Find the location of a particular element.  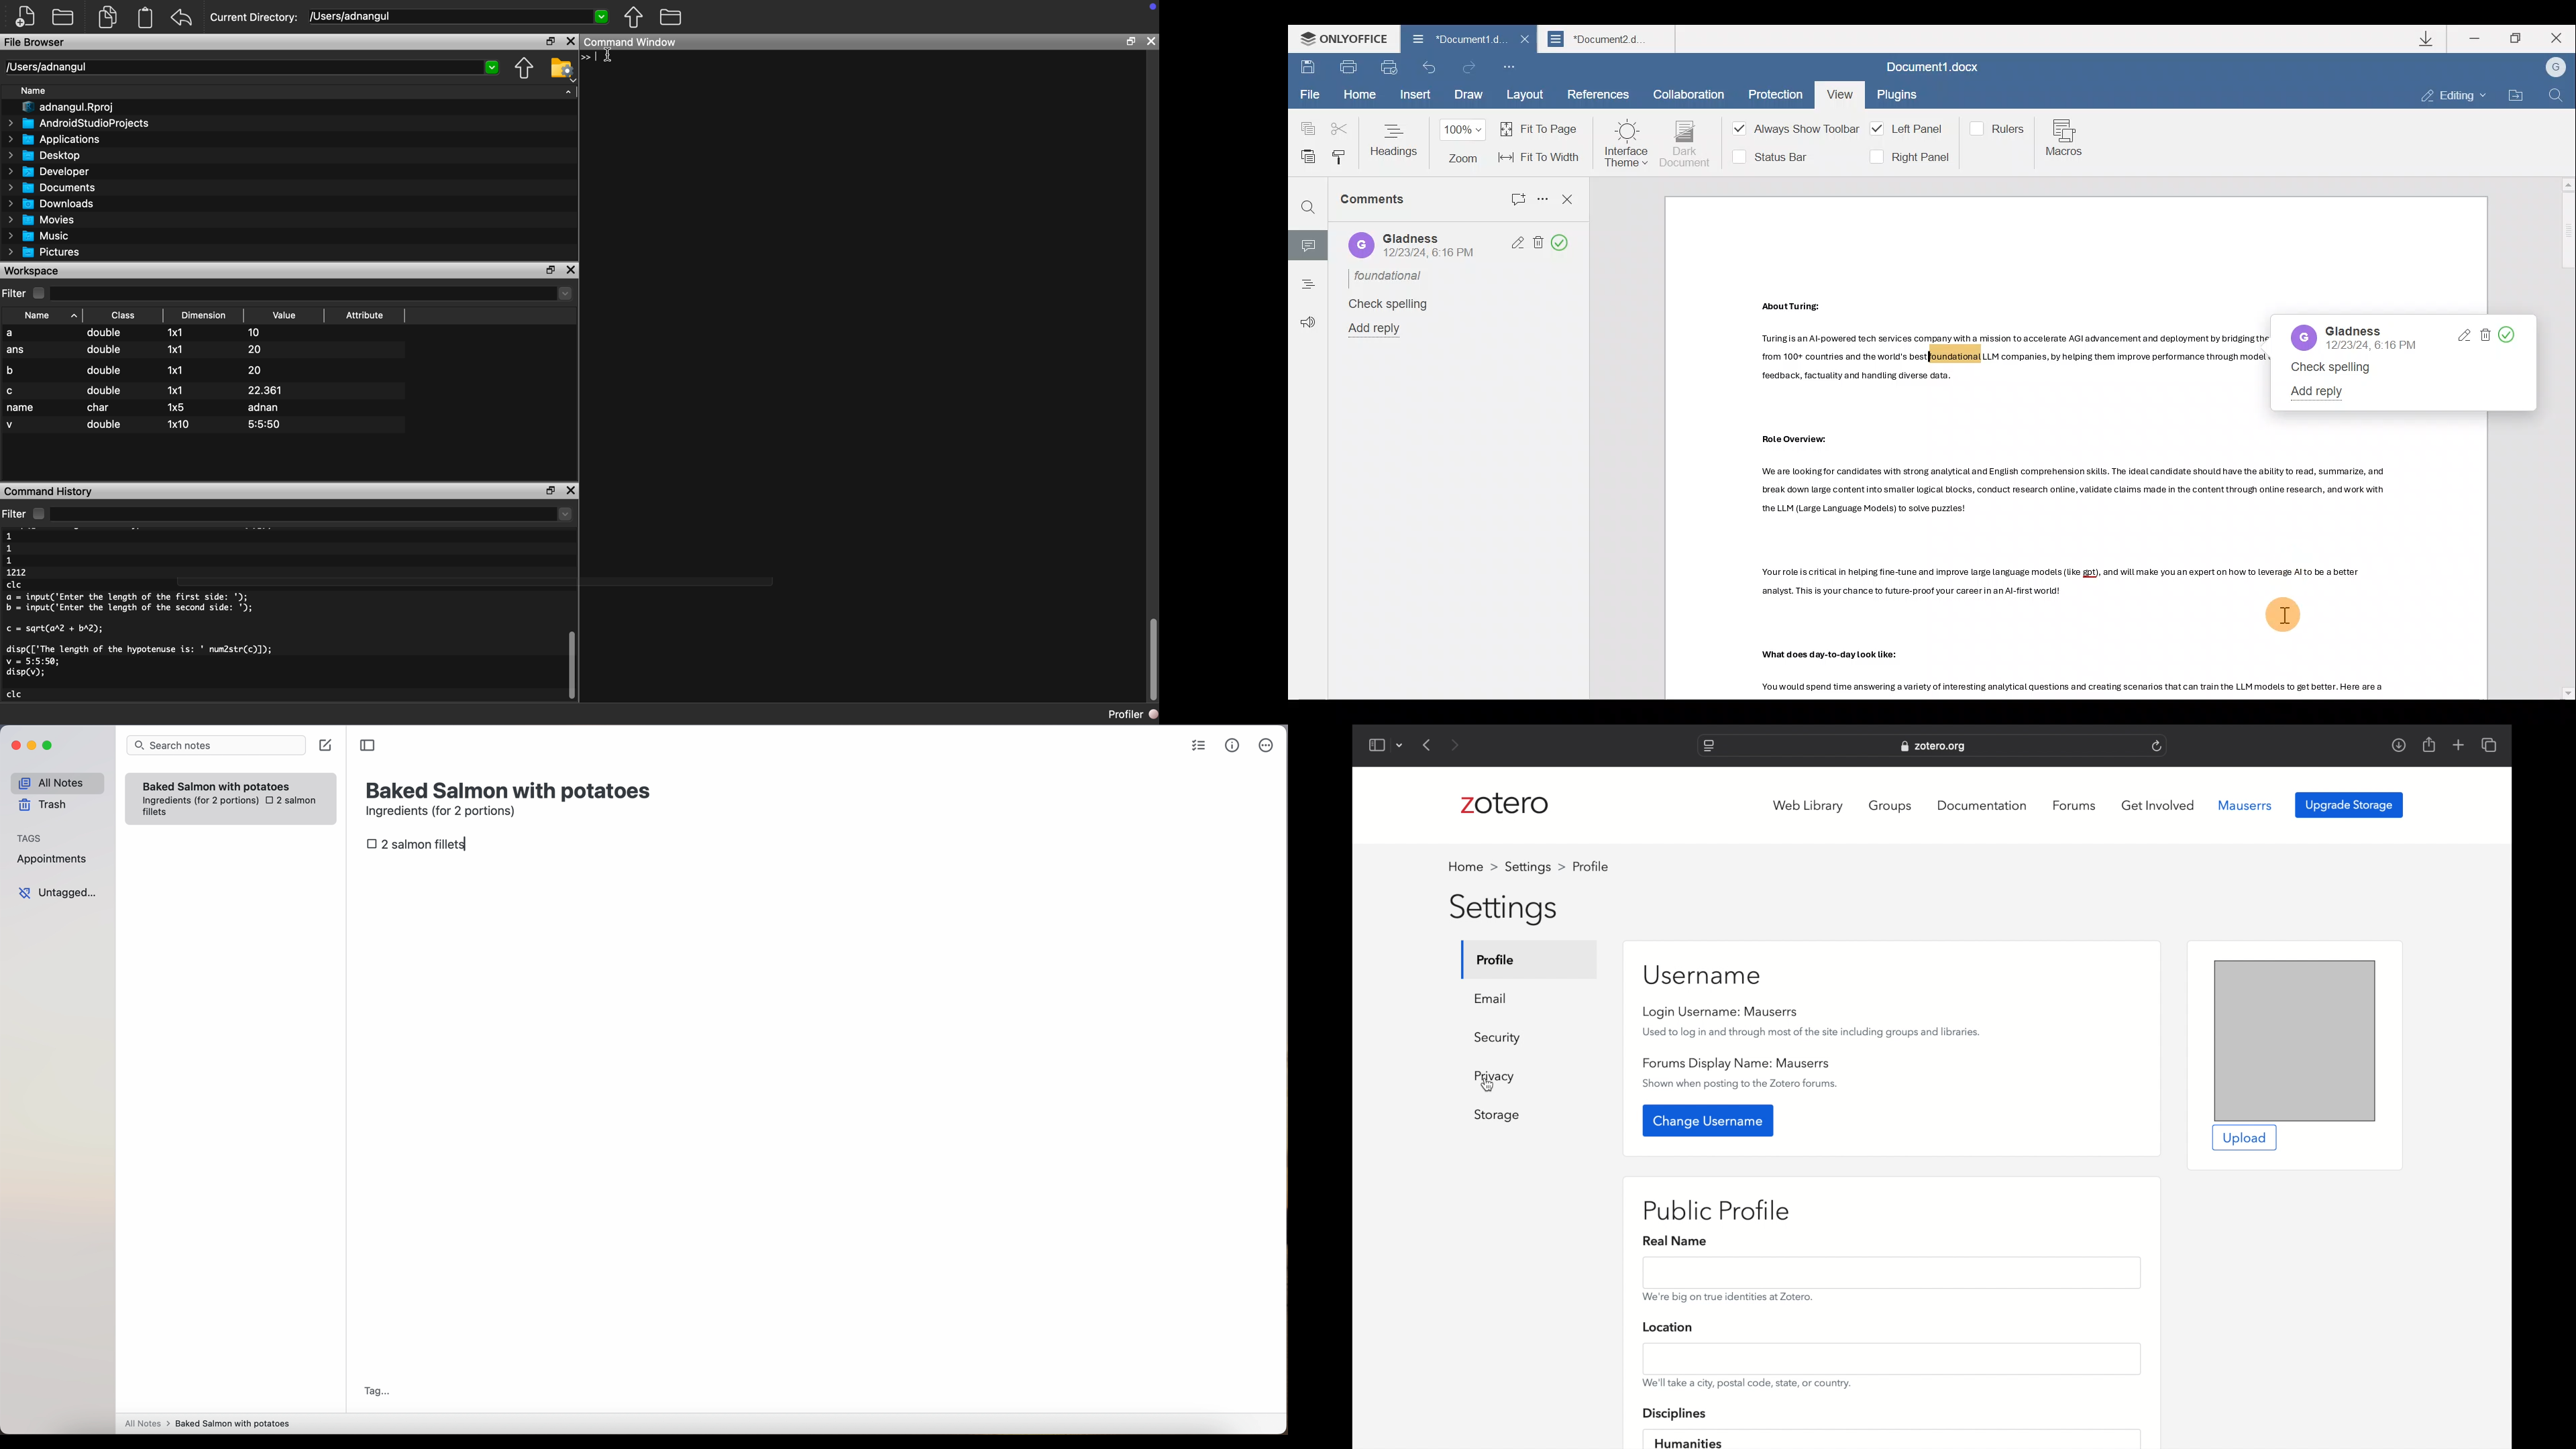

location is located at coordinates (1670, 1326).